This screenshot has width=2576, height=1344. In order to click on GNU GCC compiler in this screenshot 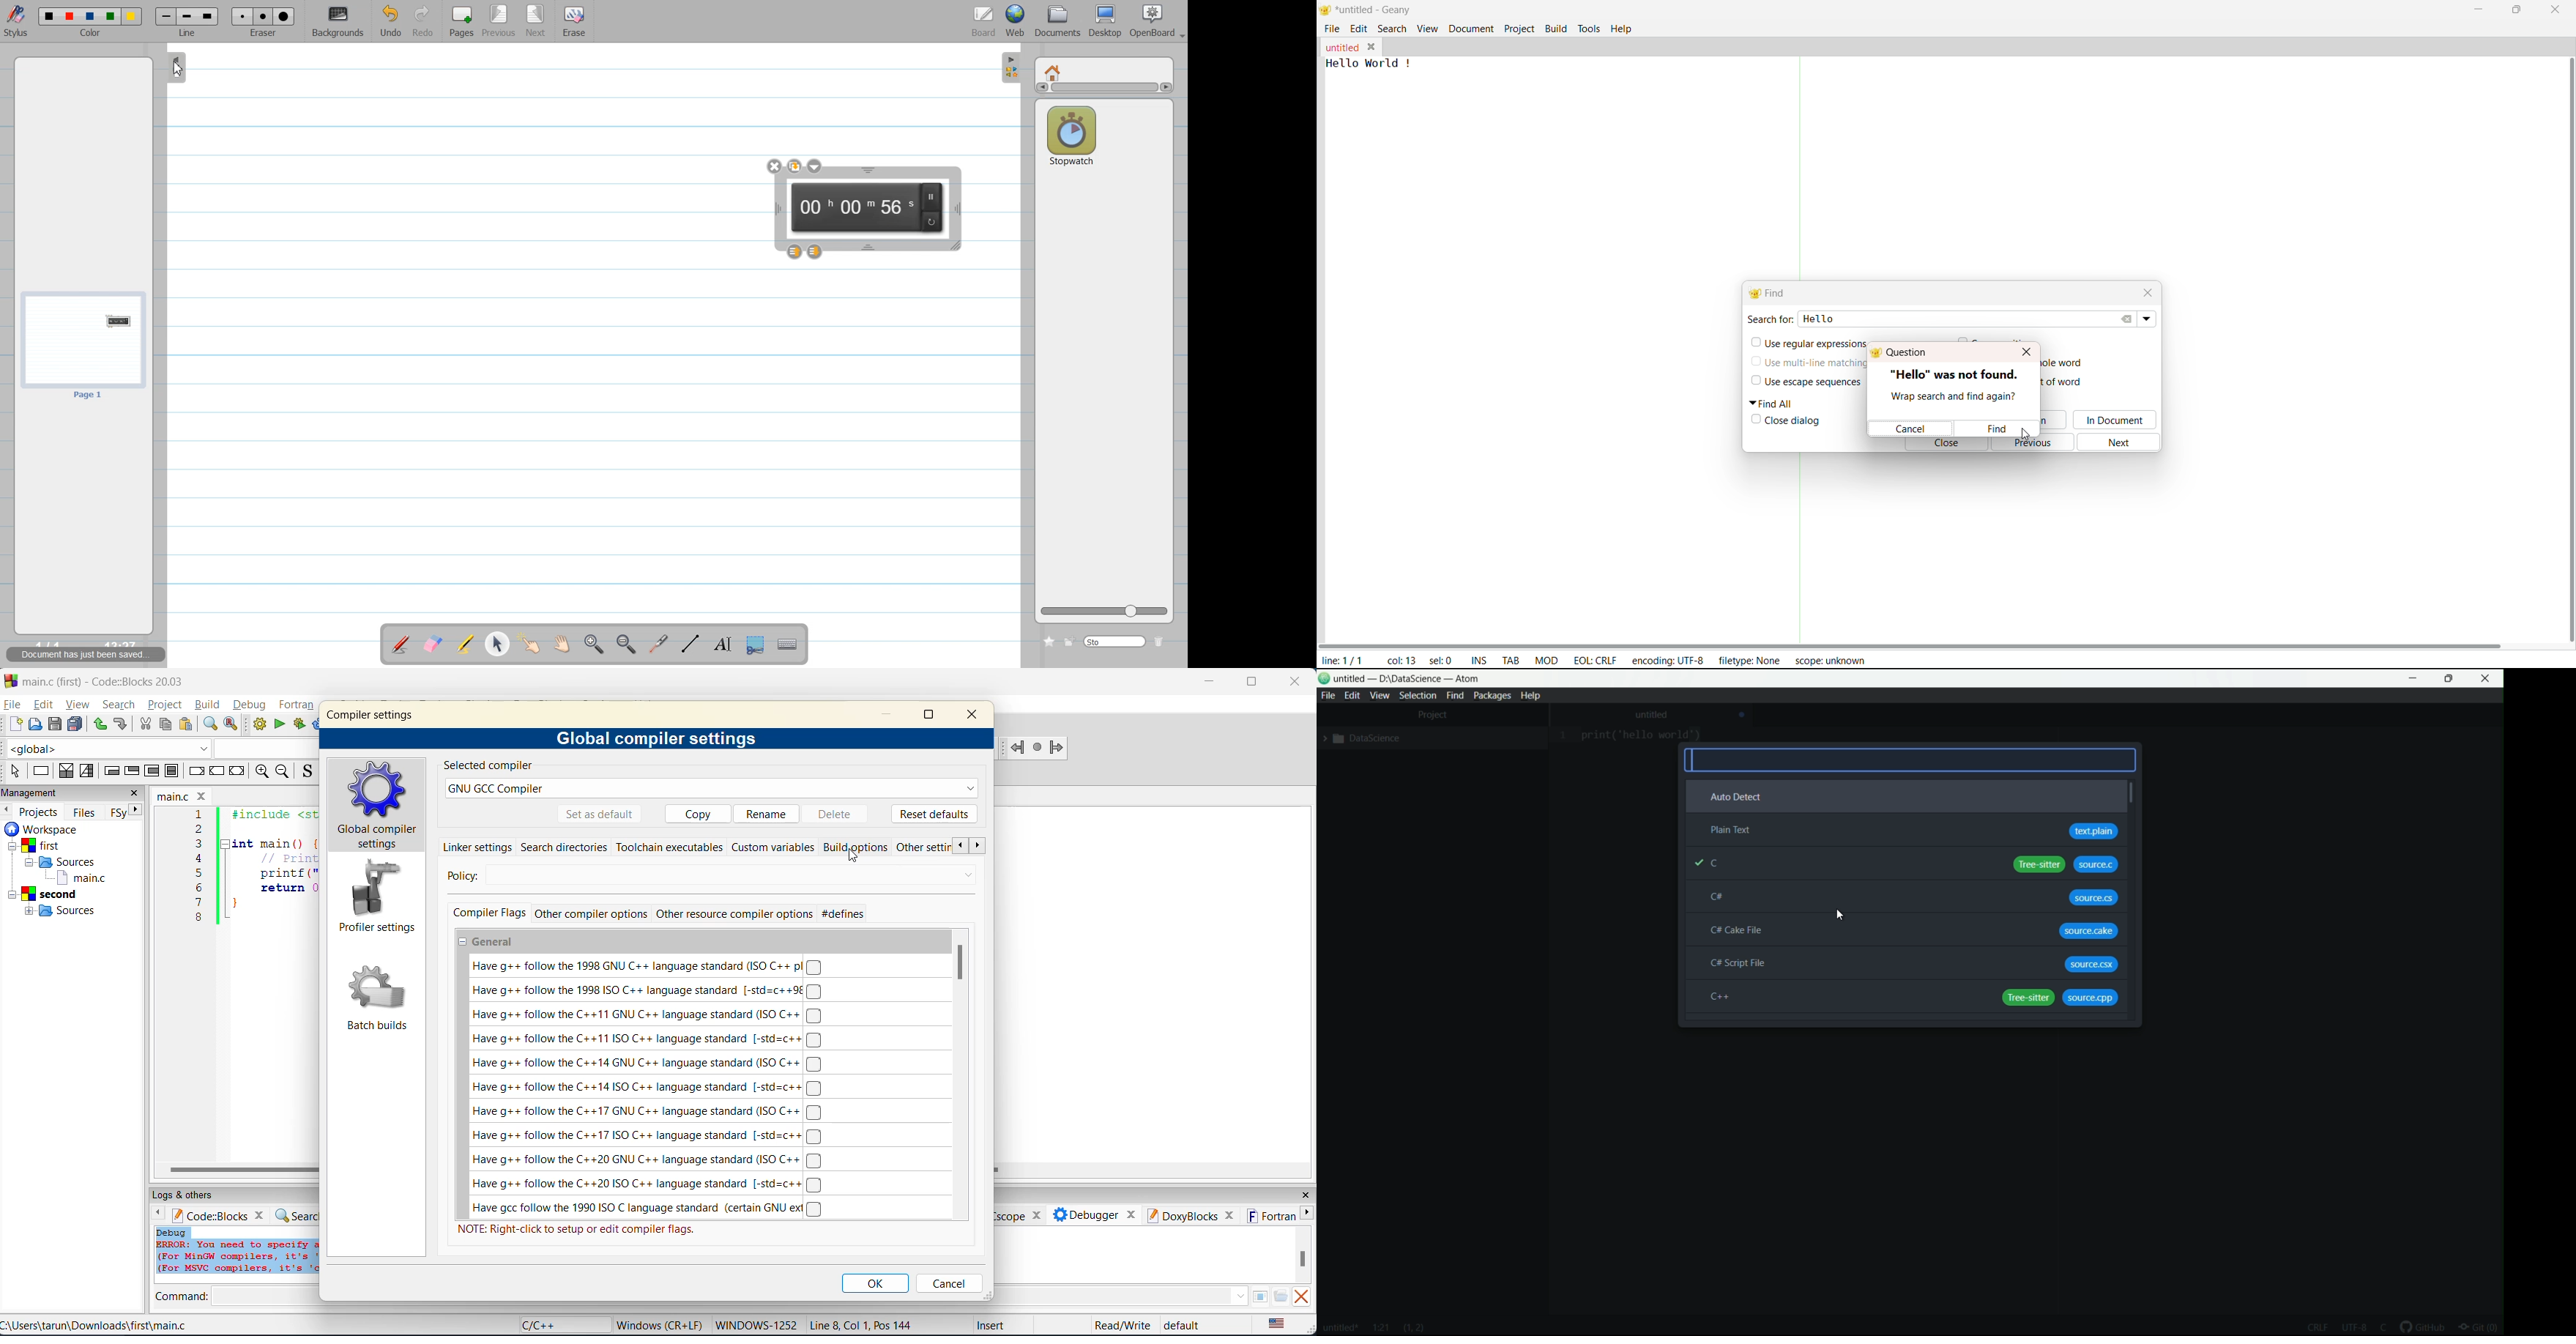, I will do `click(712, 789)`.